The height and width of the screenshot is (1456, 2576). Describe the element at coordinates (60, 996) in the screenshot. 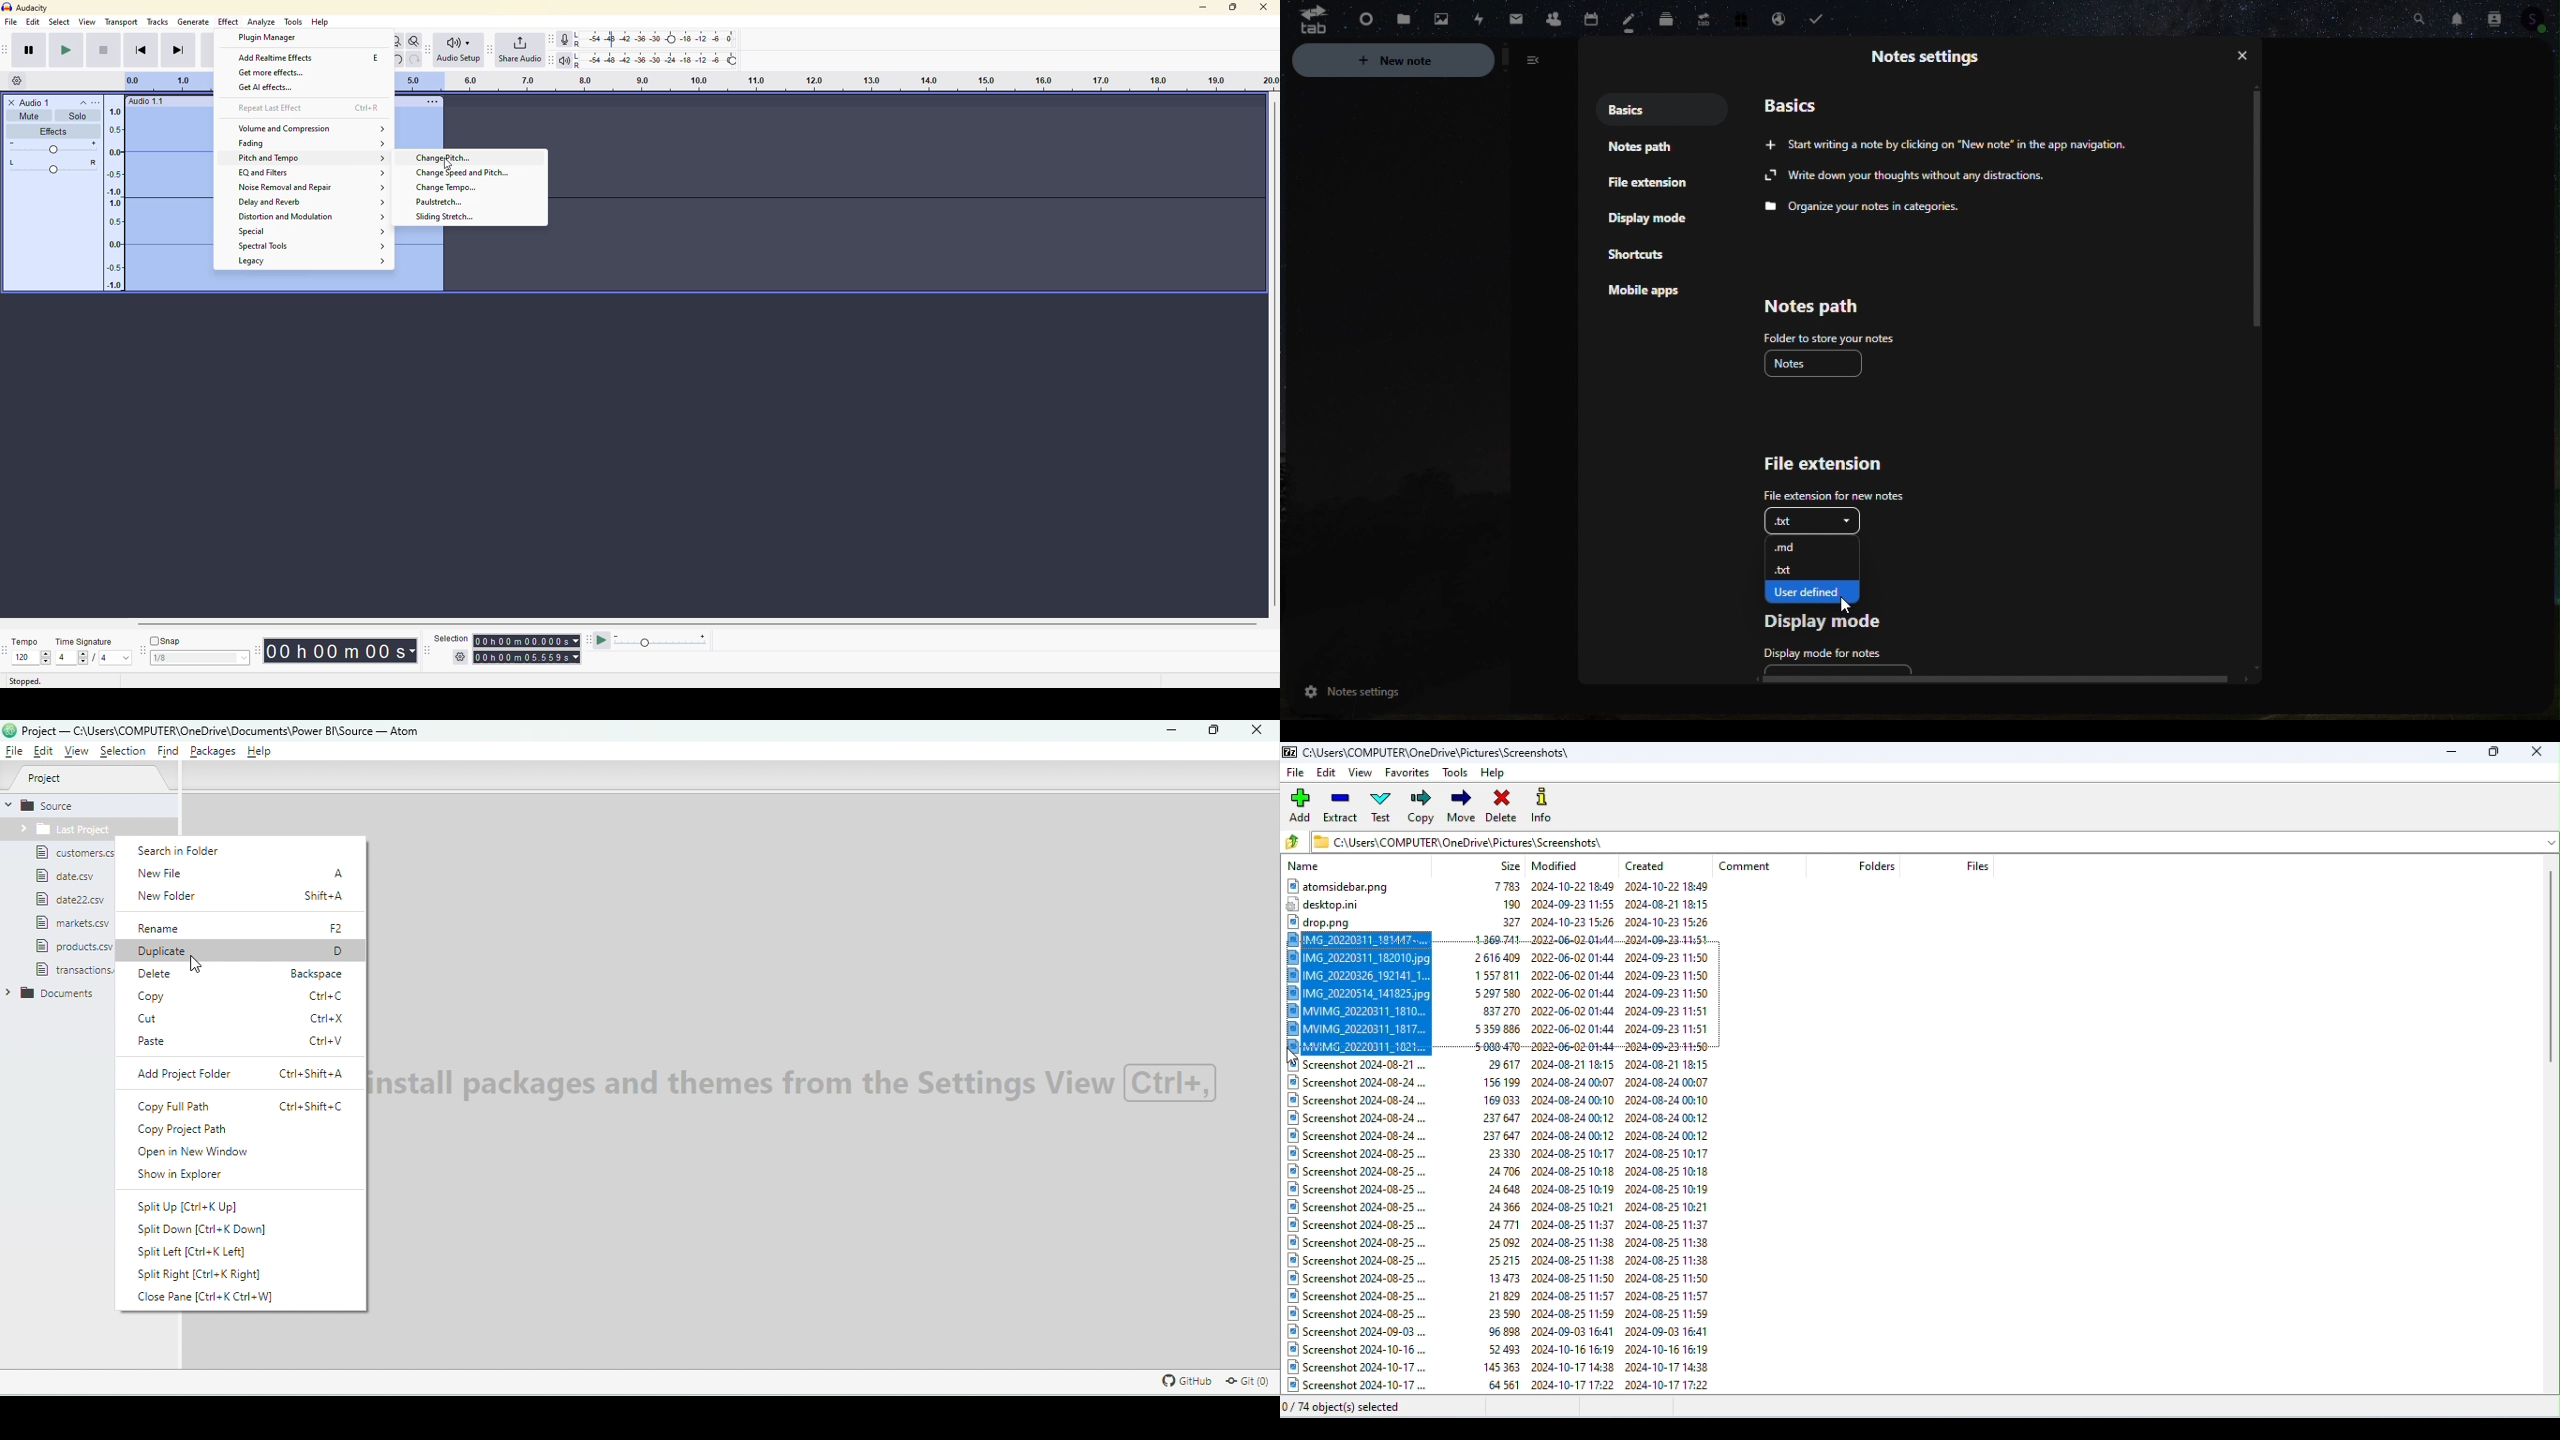

I see `folder` at that location.